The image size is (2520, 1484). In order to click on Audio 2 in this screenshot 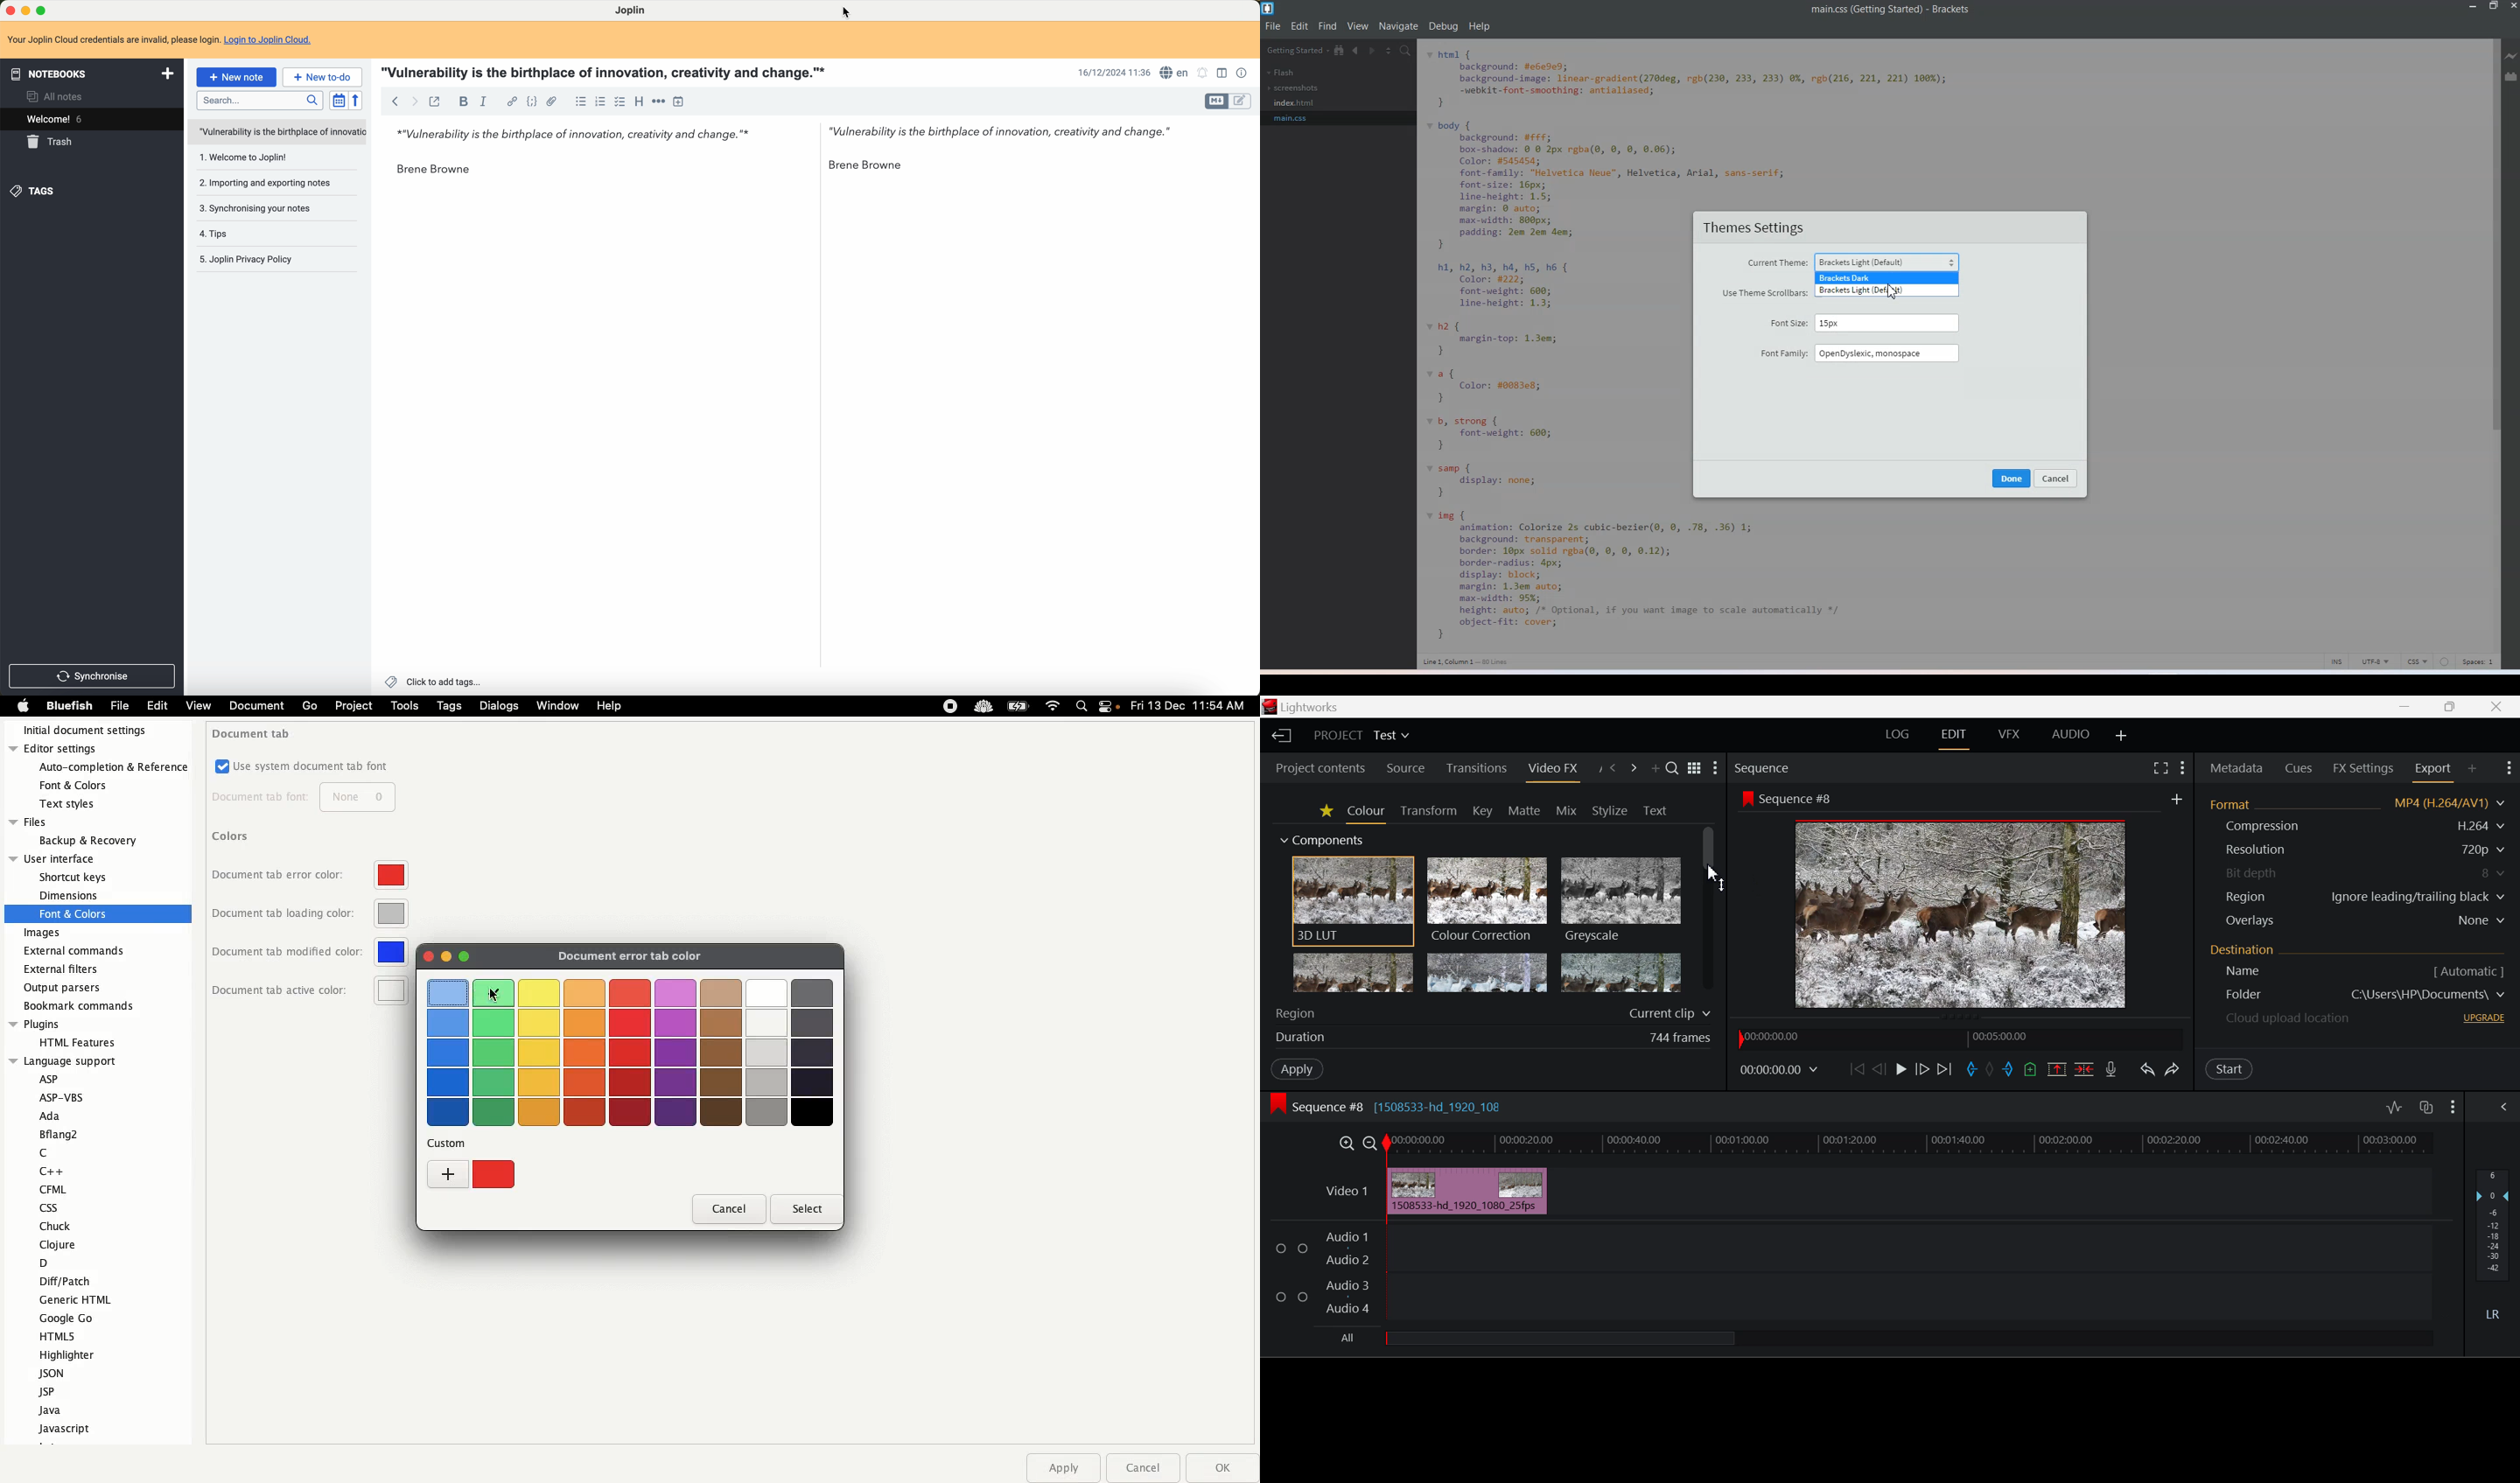, I will do `click(1346, 1259)`.